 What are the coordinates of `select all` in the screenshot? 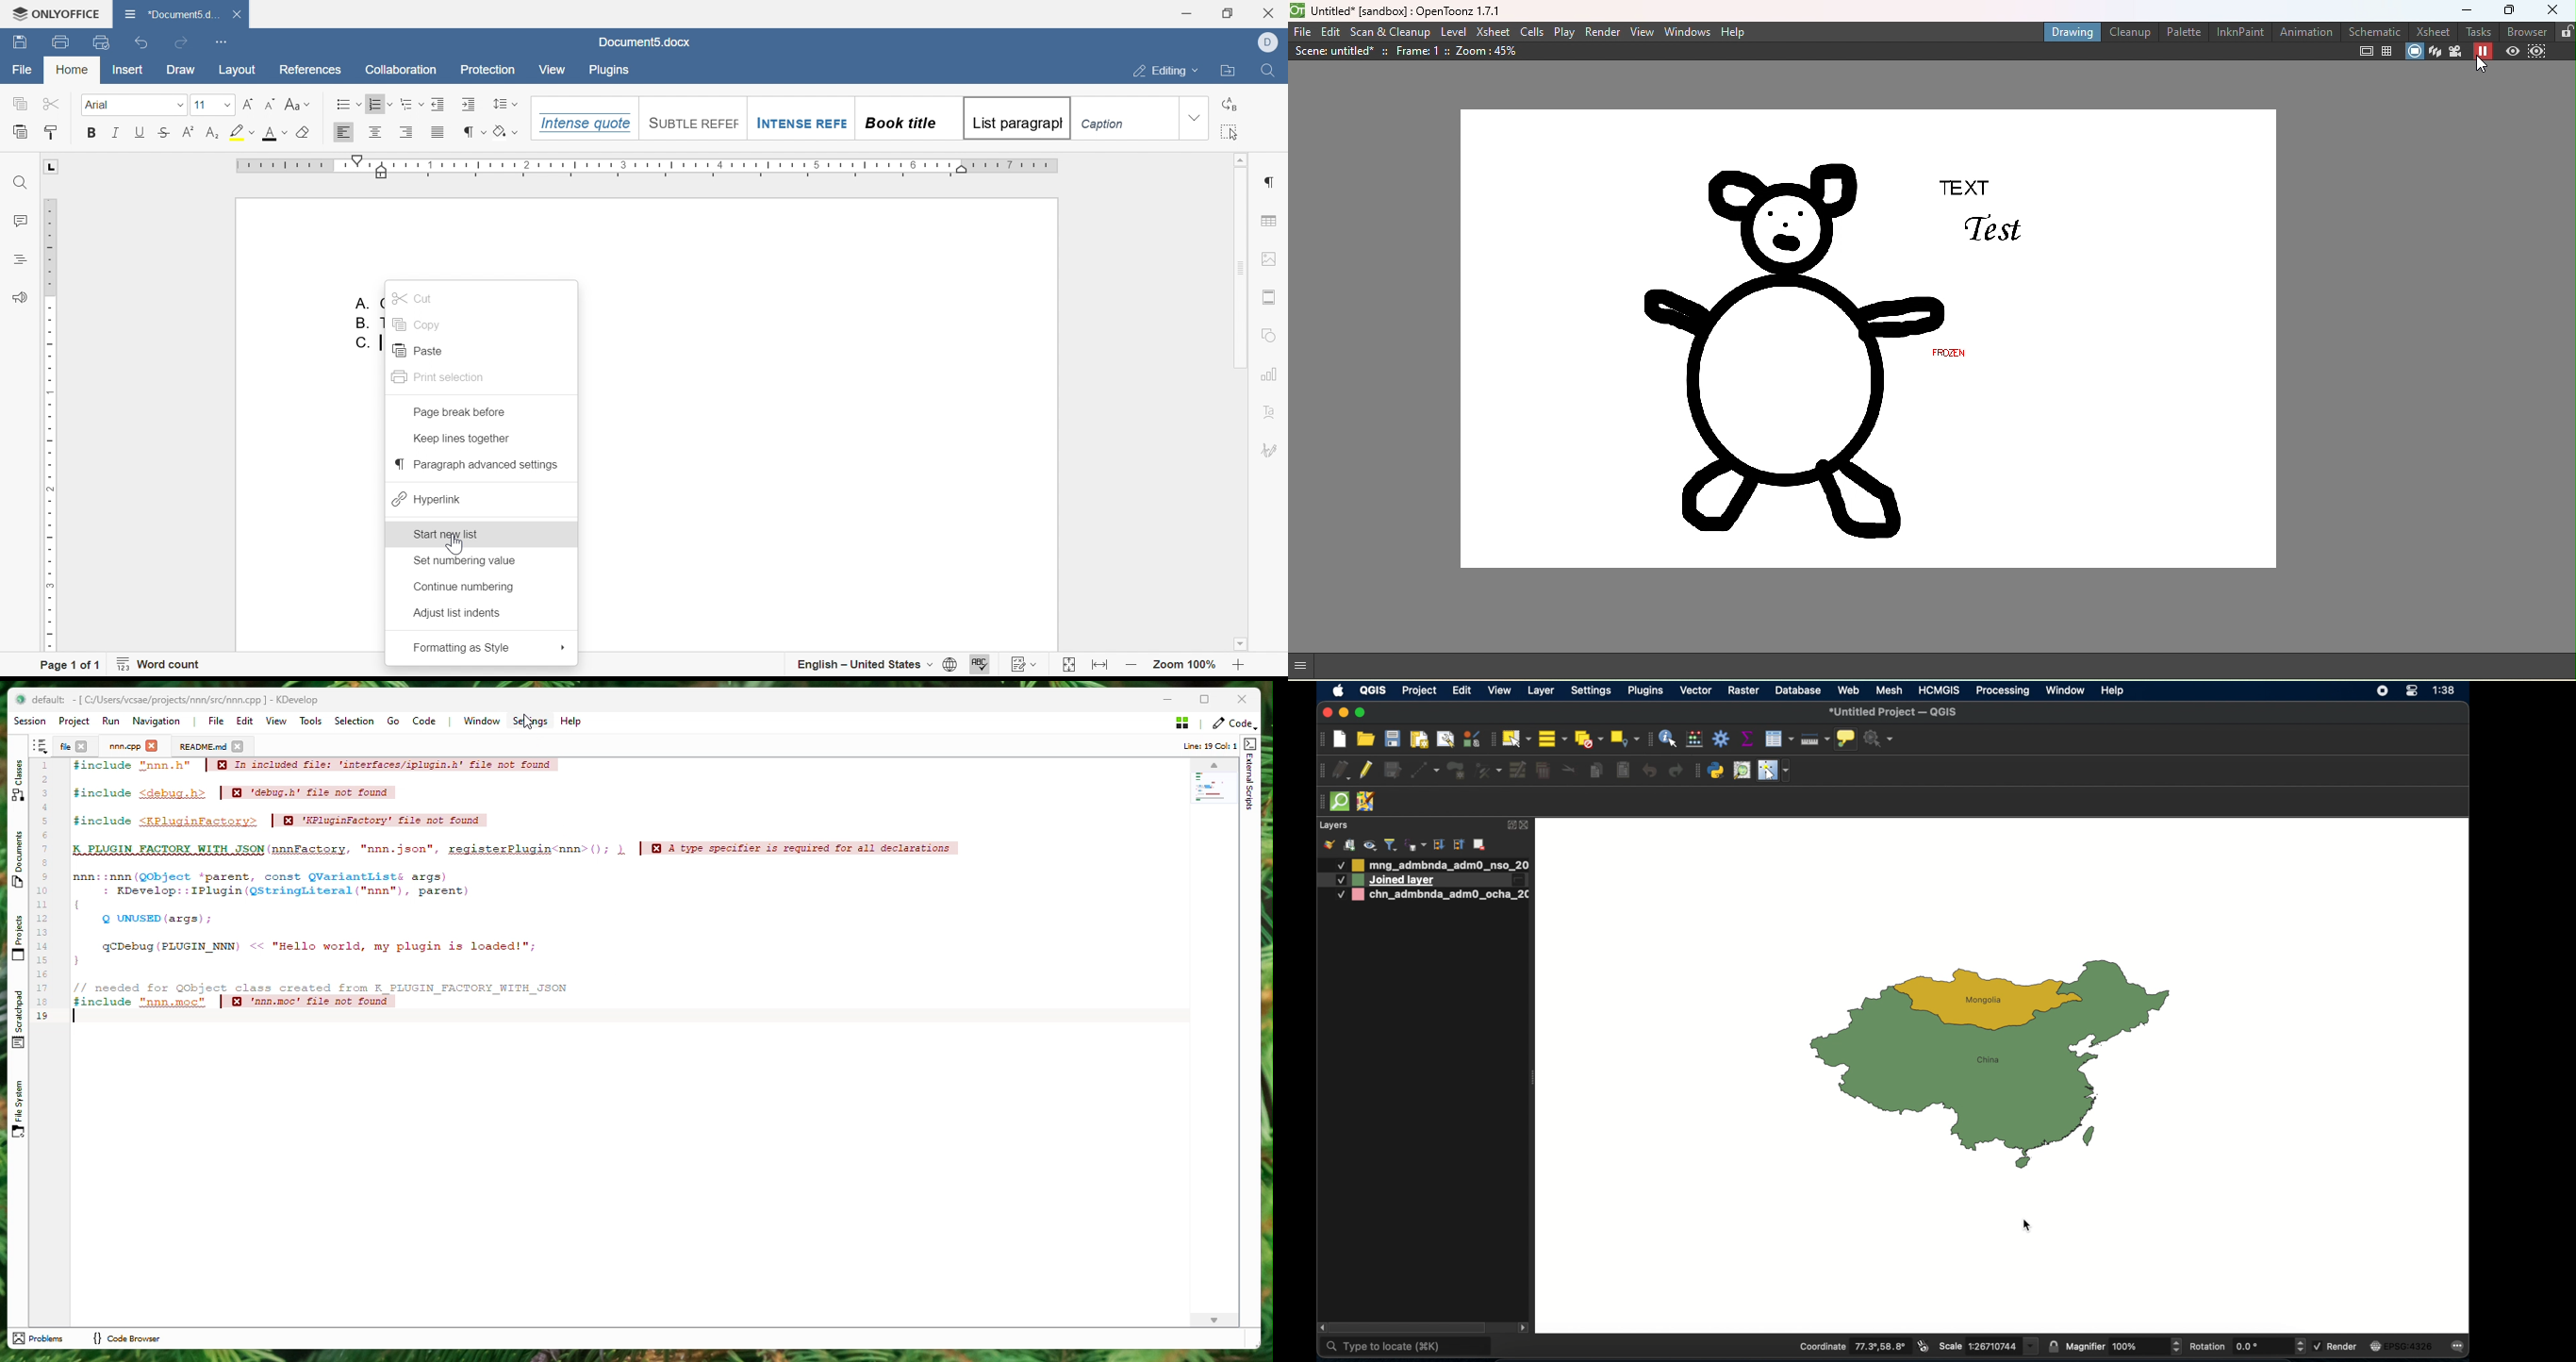 It's located at (1230, 132).